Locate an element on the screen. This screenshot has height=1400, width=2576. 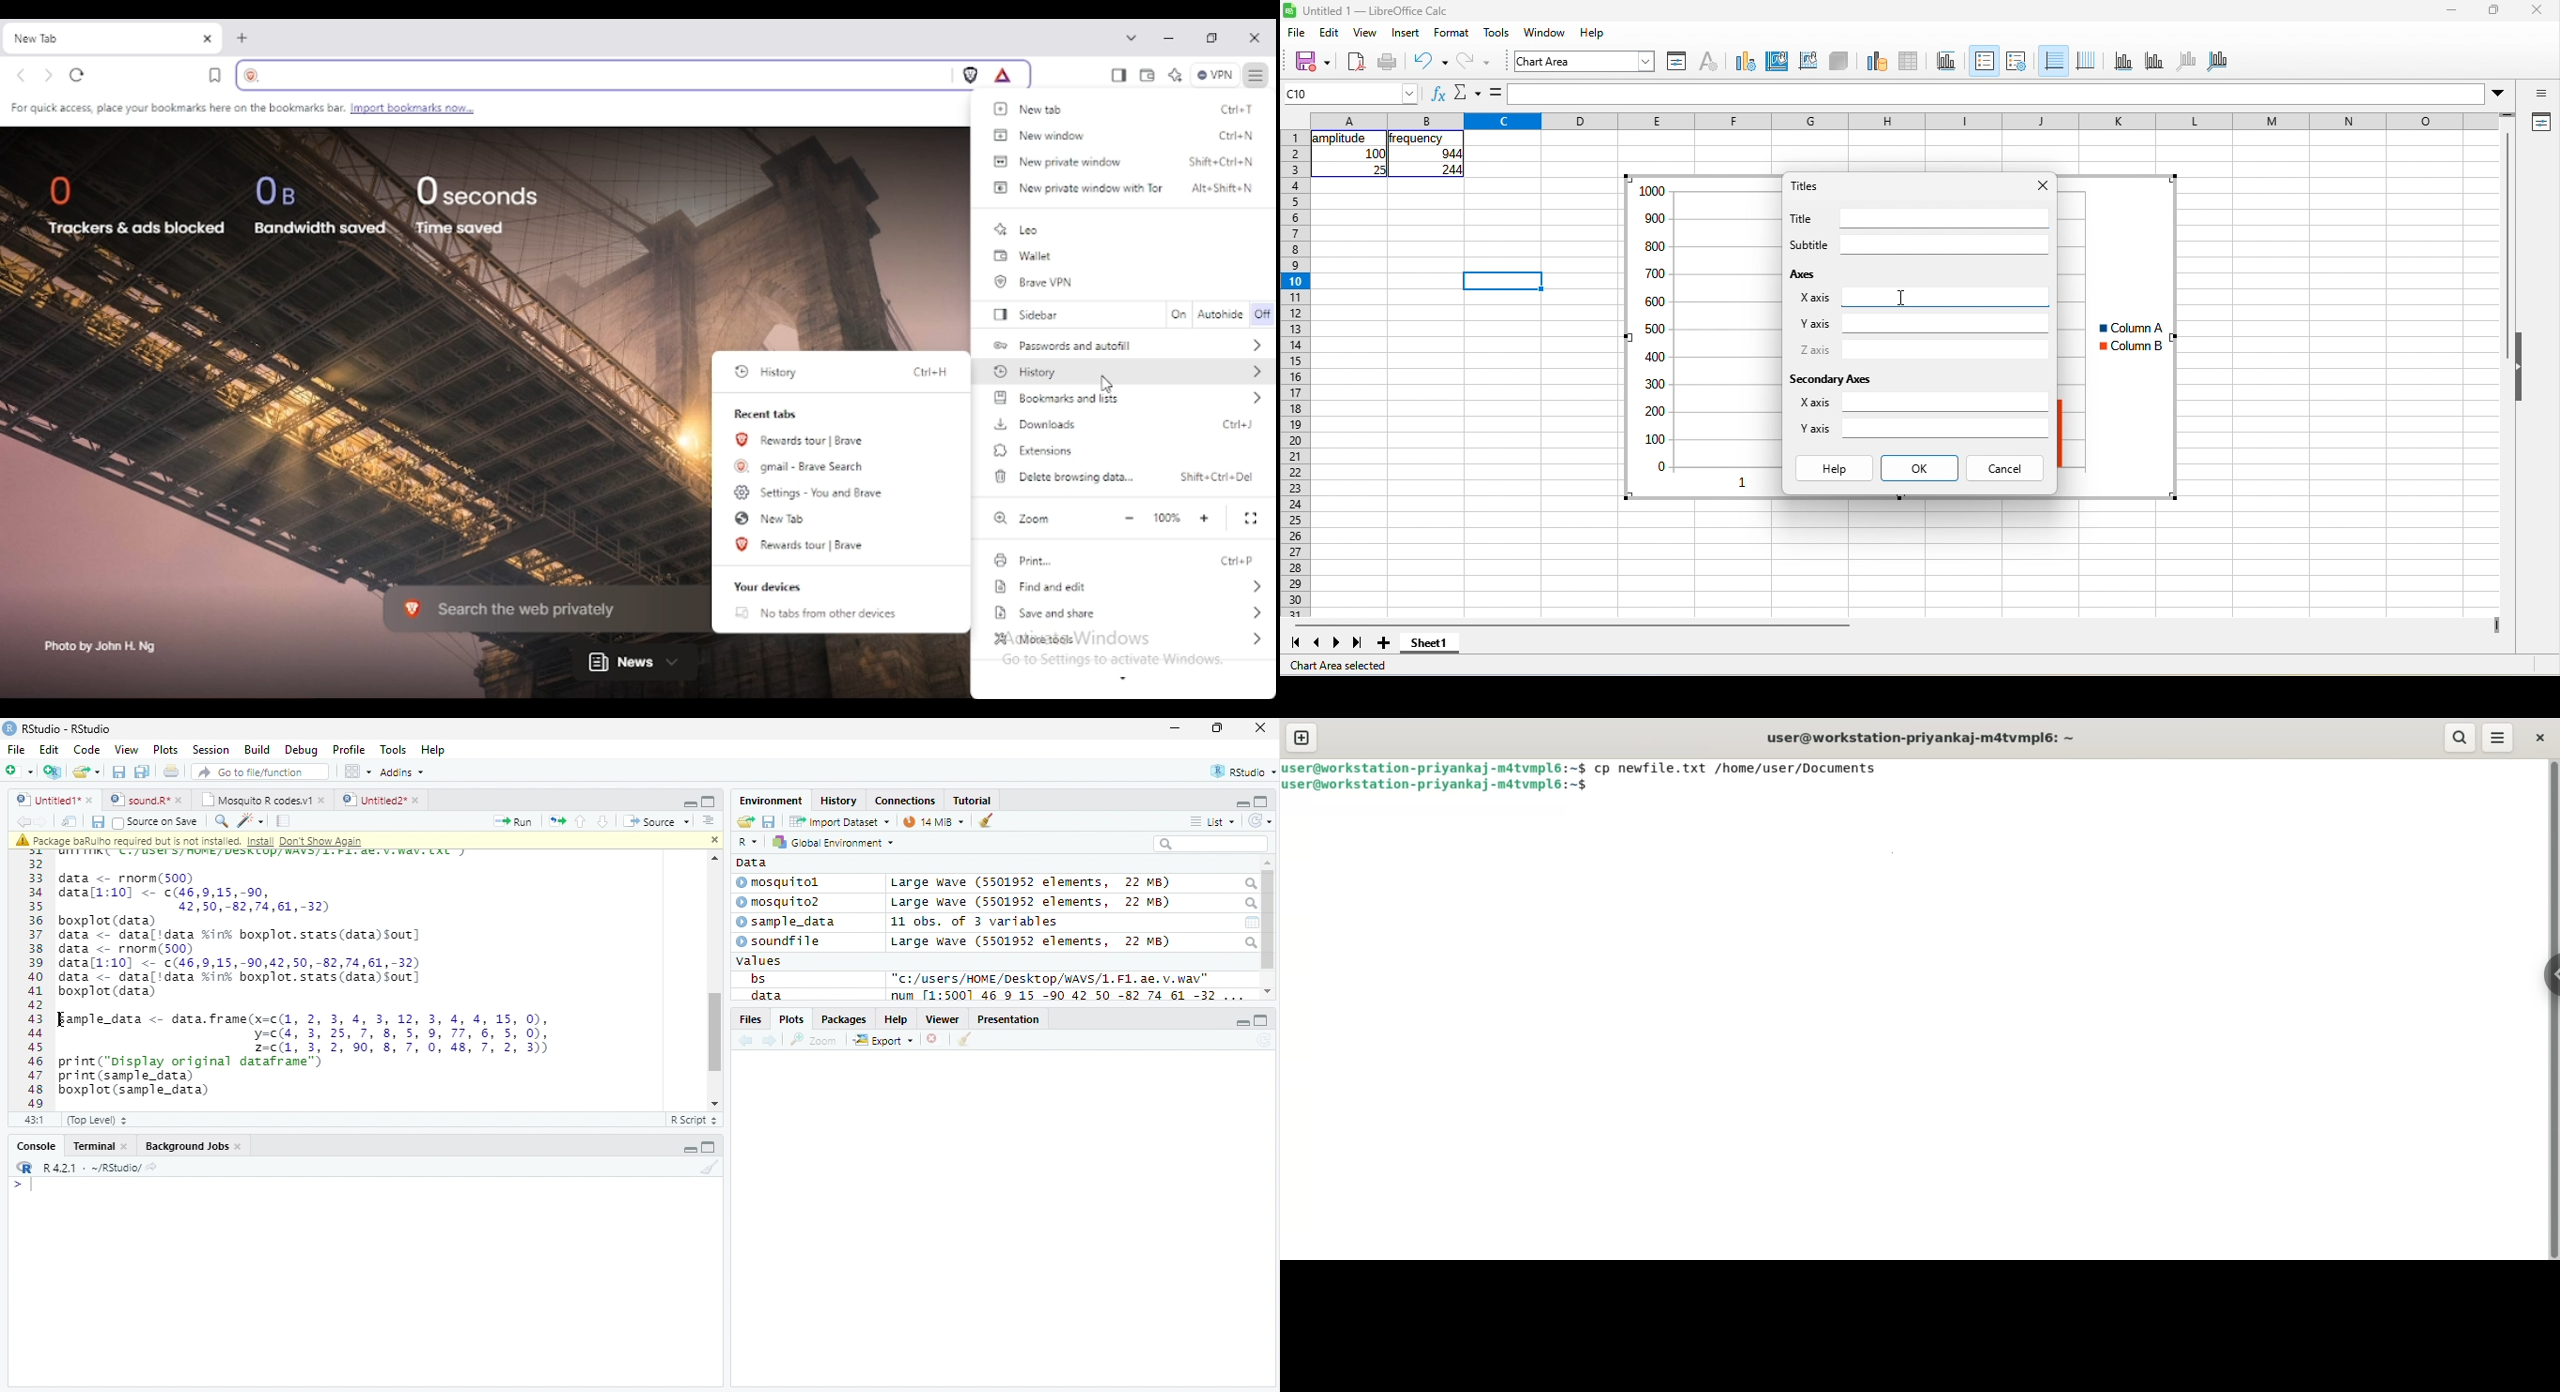
Import Dataset is located at coordinates (839, 822).